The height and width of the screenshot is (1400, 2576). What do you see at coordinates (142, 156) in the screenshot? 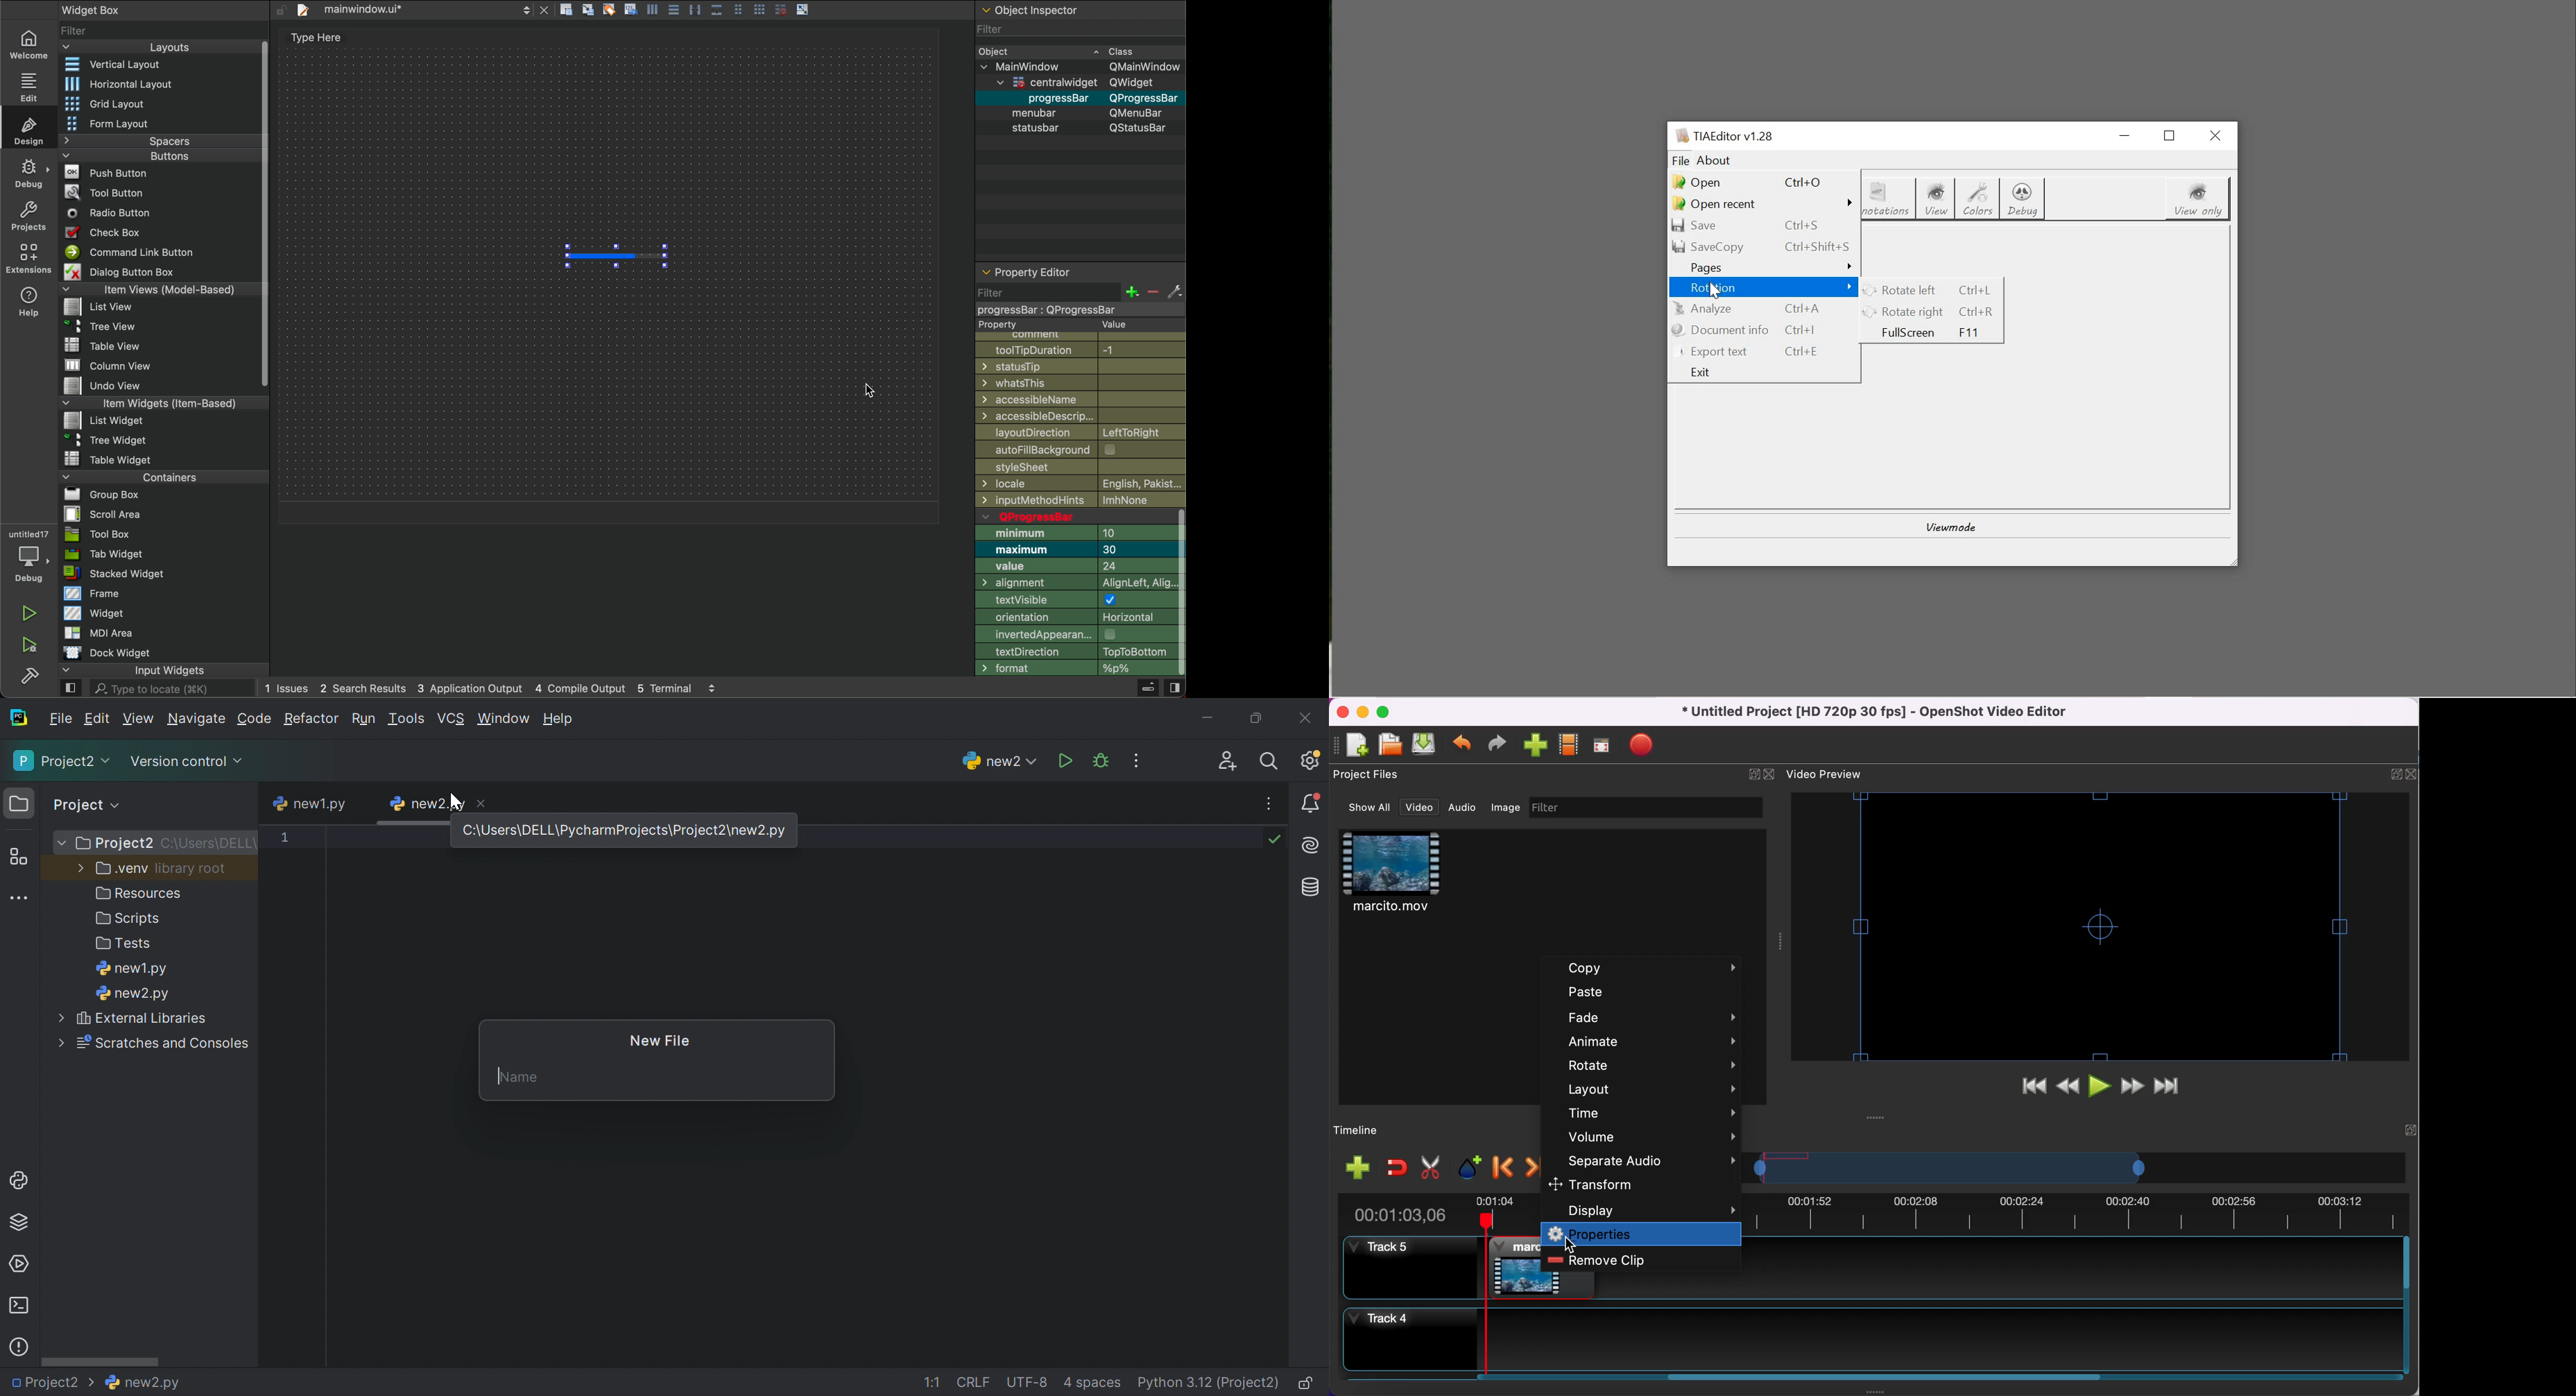
I see `Buttons` at bounding box center [142, 156].